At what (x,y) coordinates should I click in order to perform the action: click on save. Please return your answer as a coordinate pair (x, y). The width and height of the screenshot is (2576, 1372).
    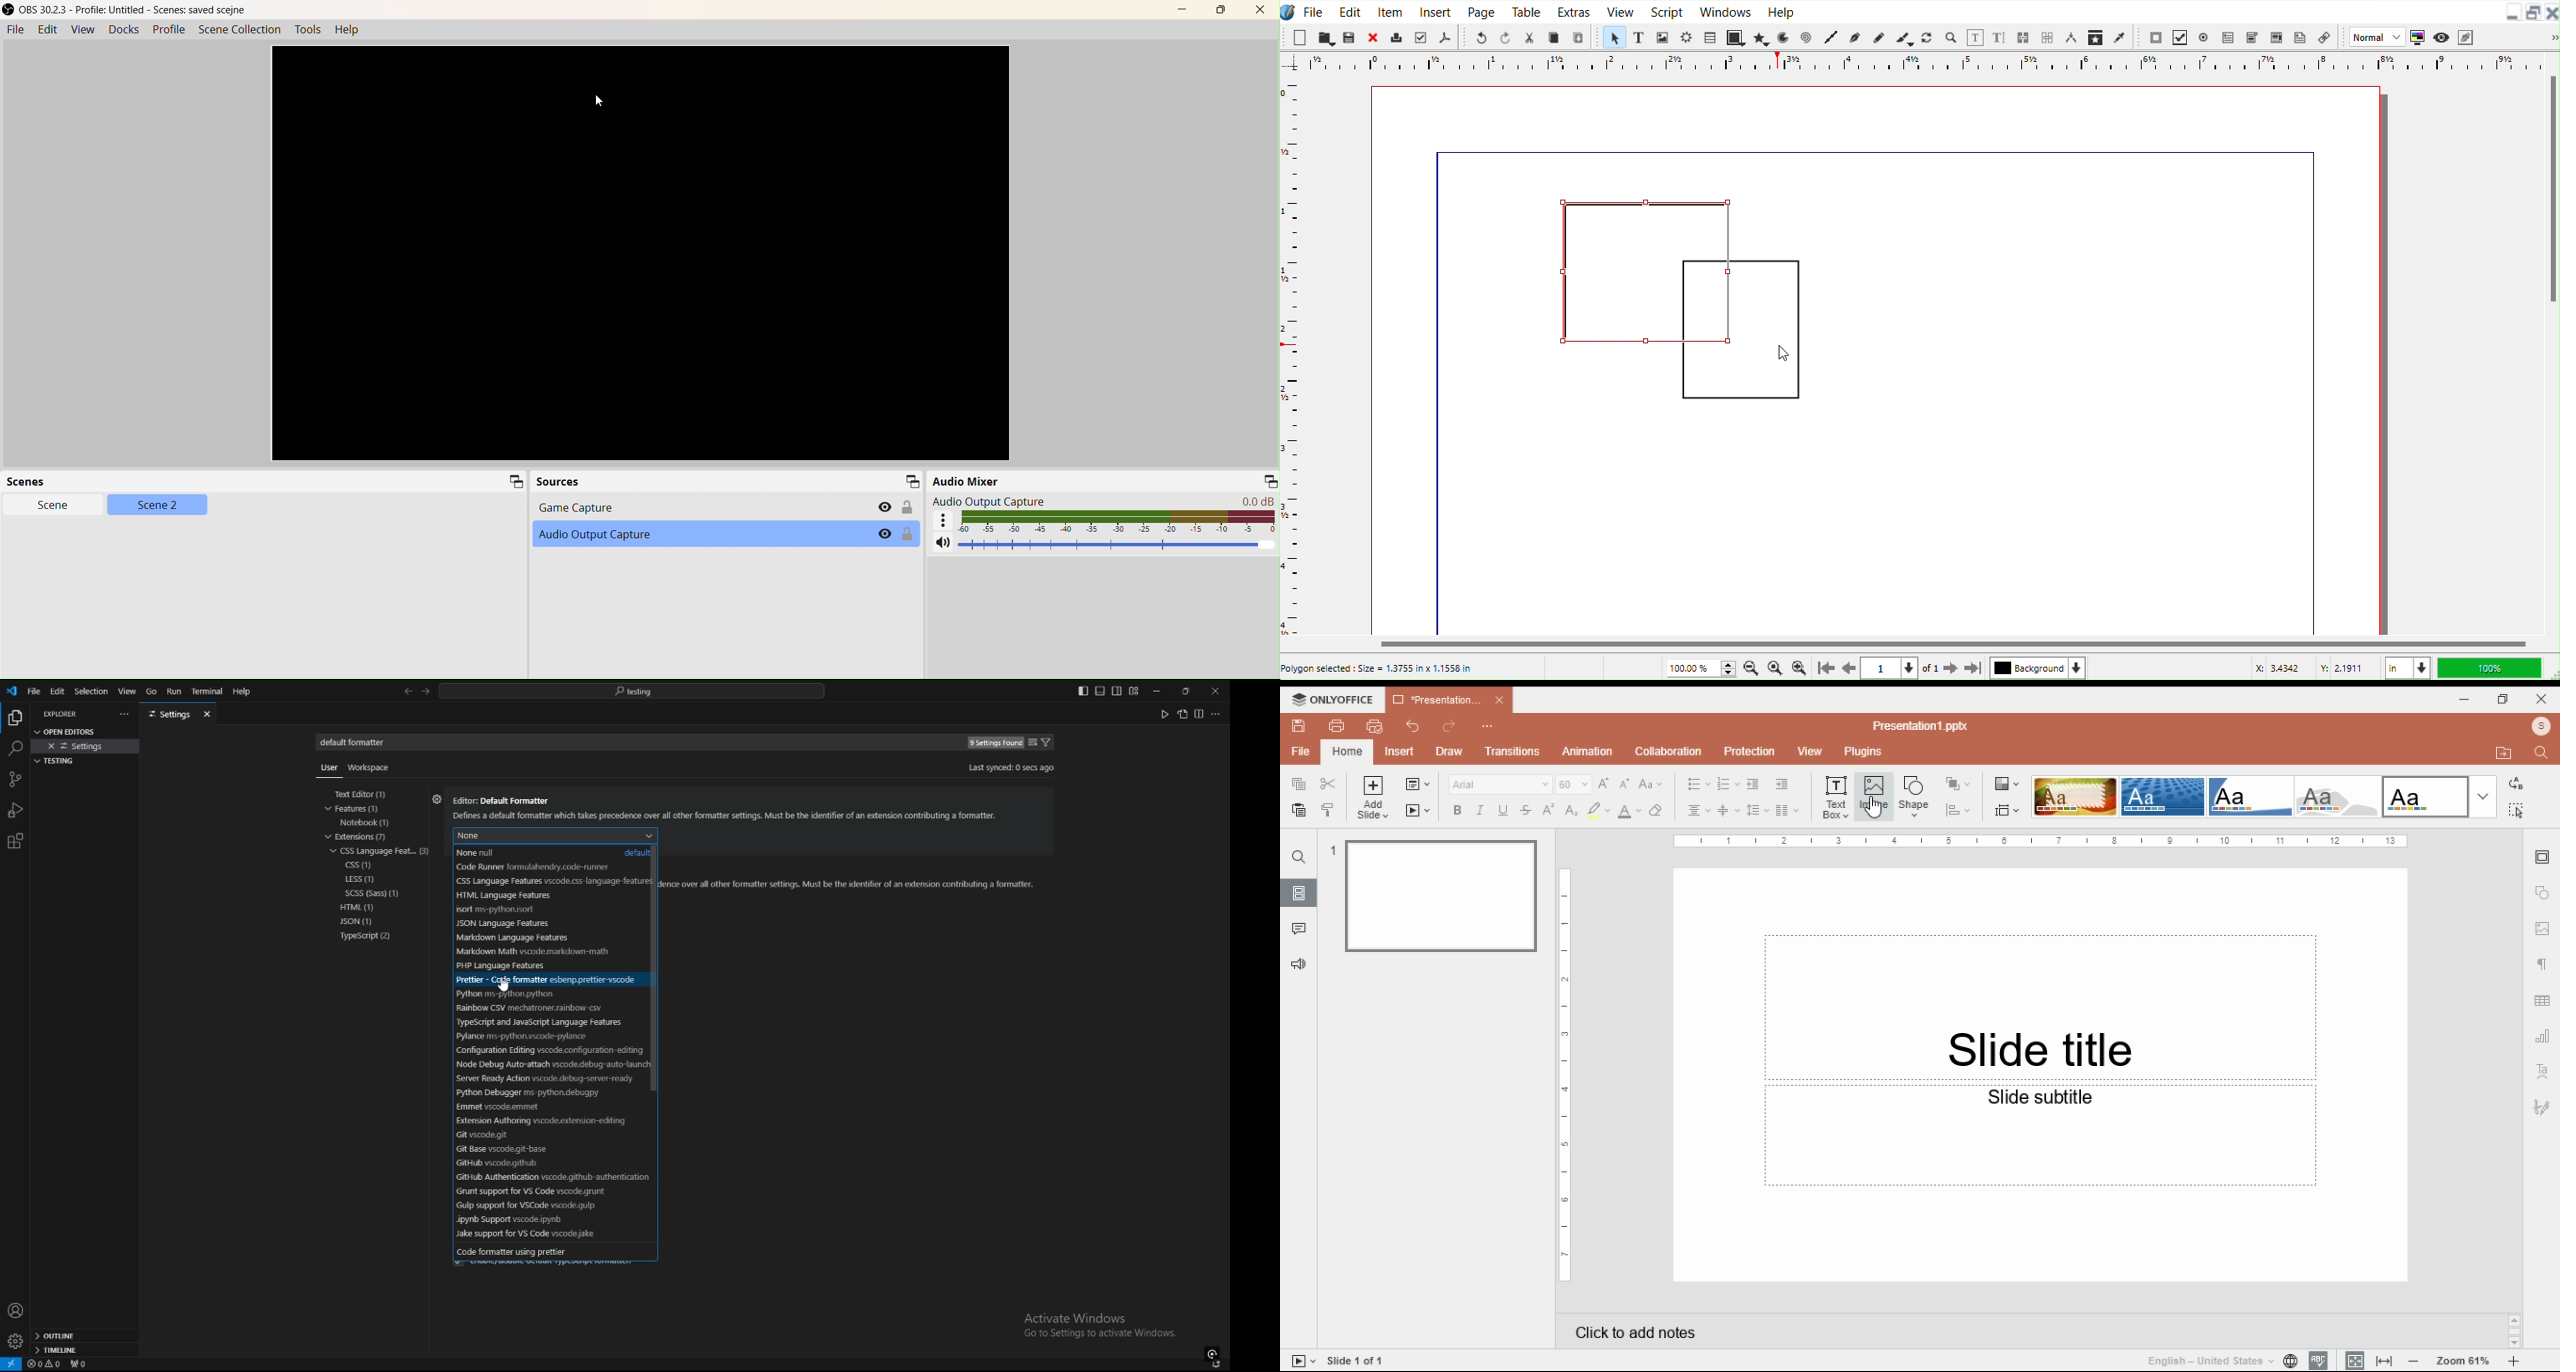
    Looking at the image, I should click on (1300, 726).